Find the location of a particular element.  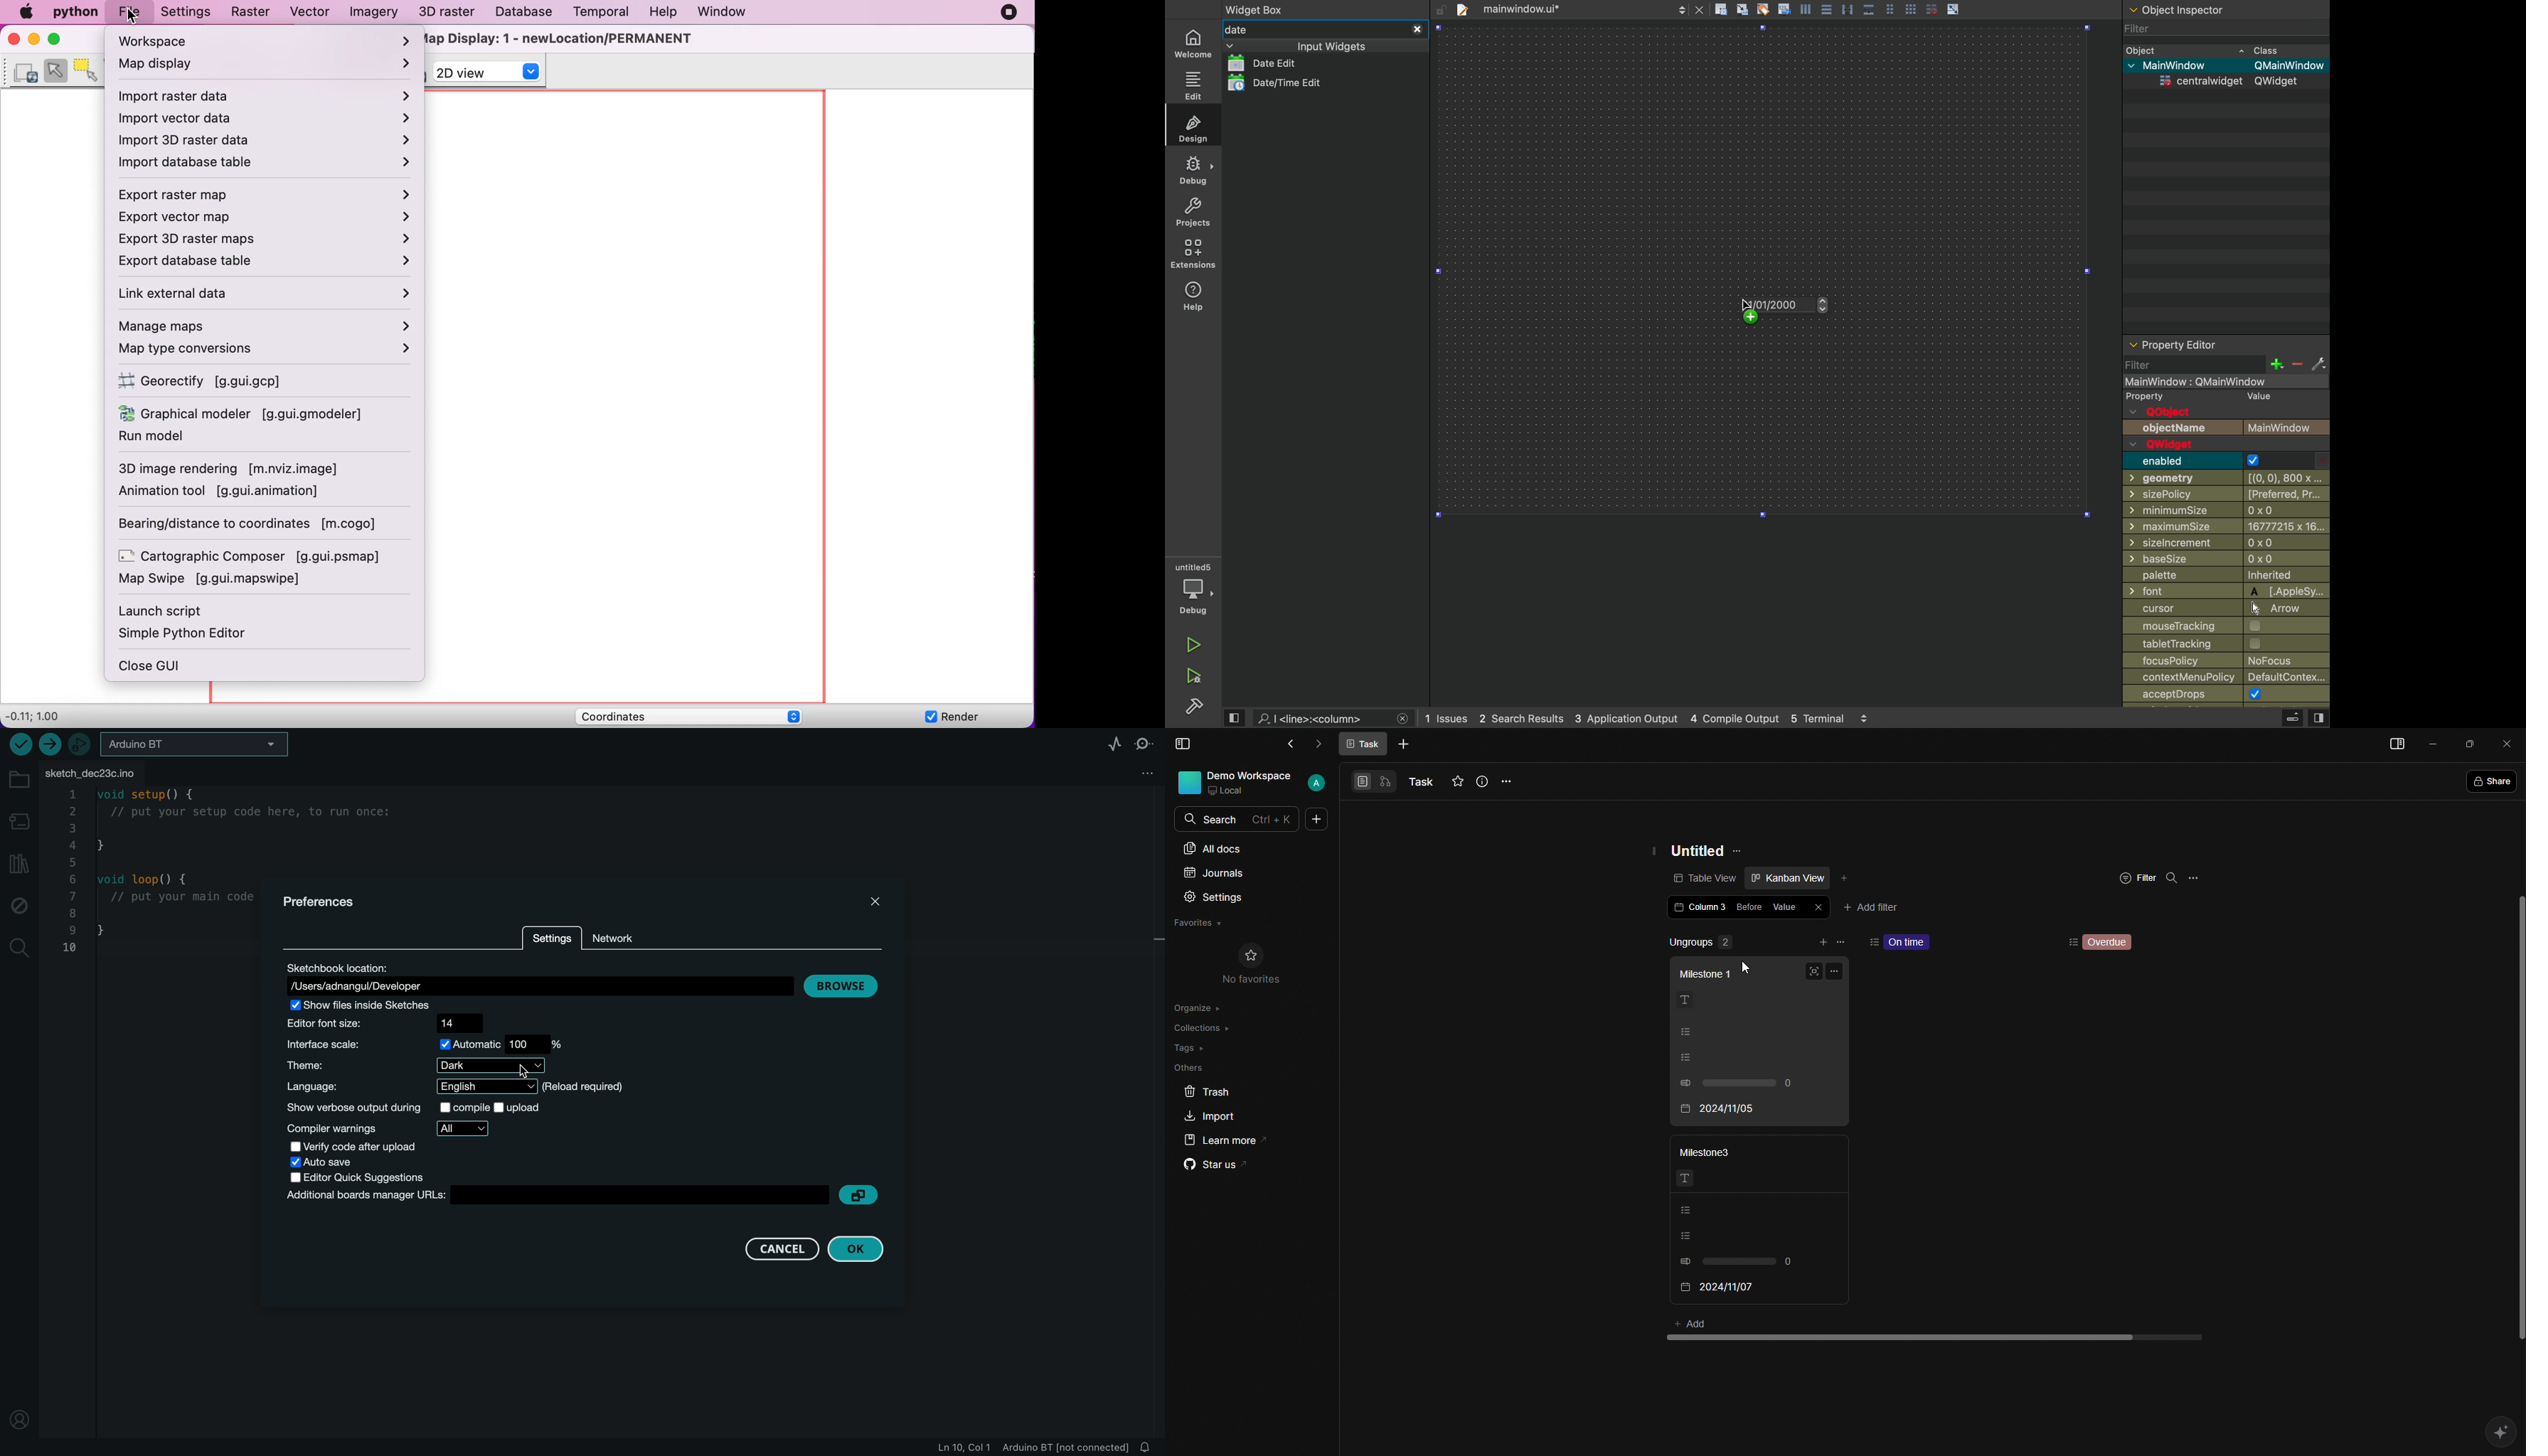

object name is located at coordinates (2226, 429).